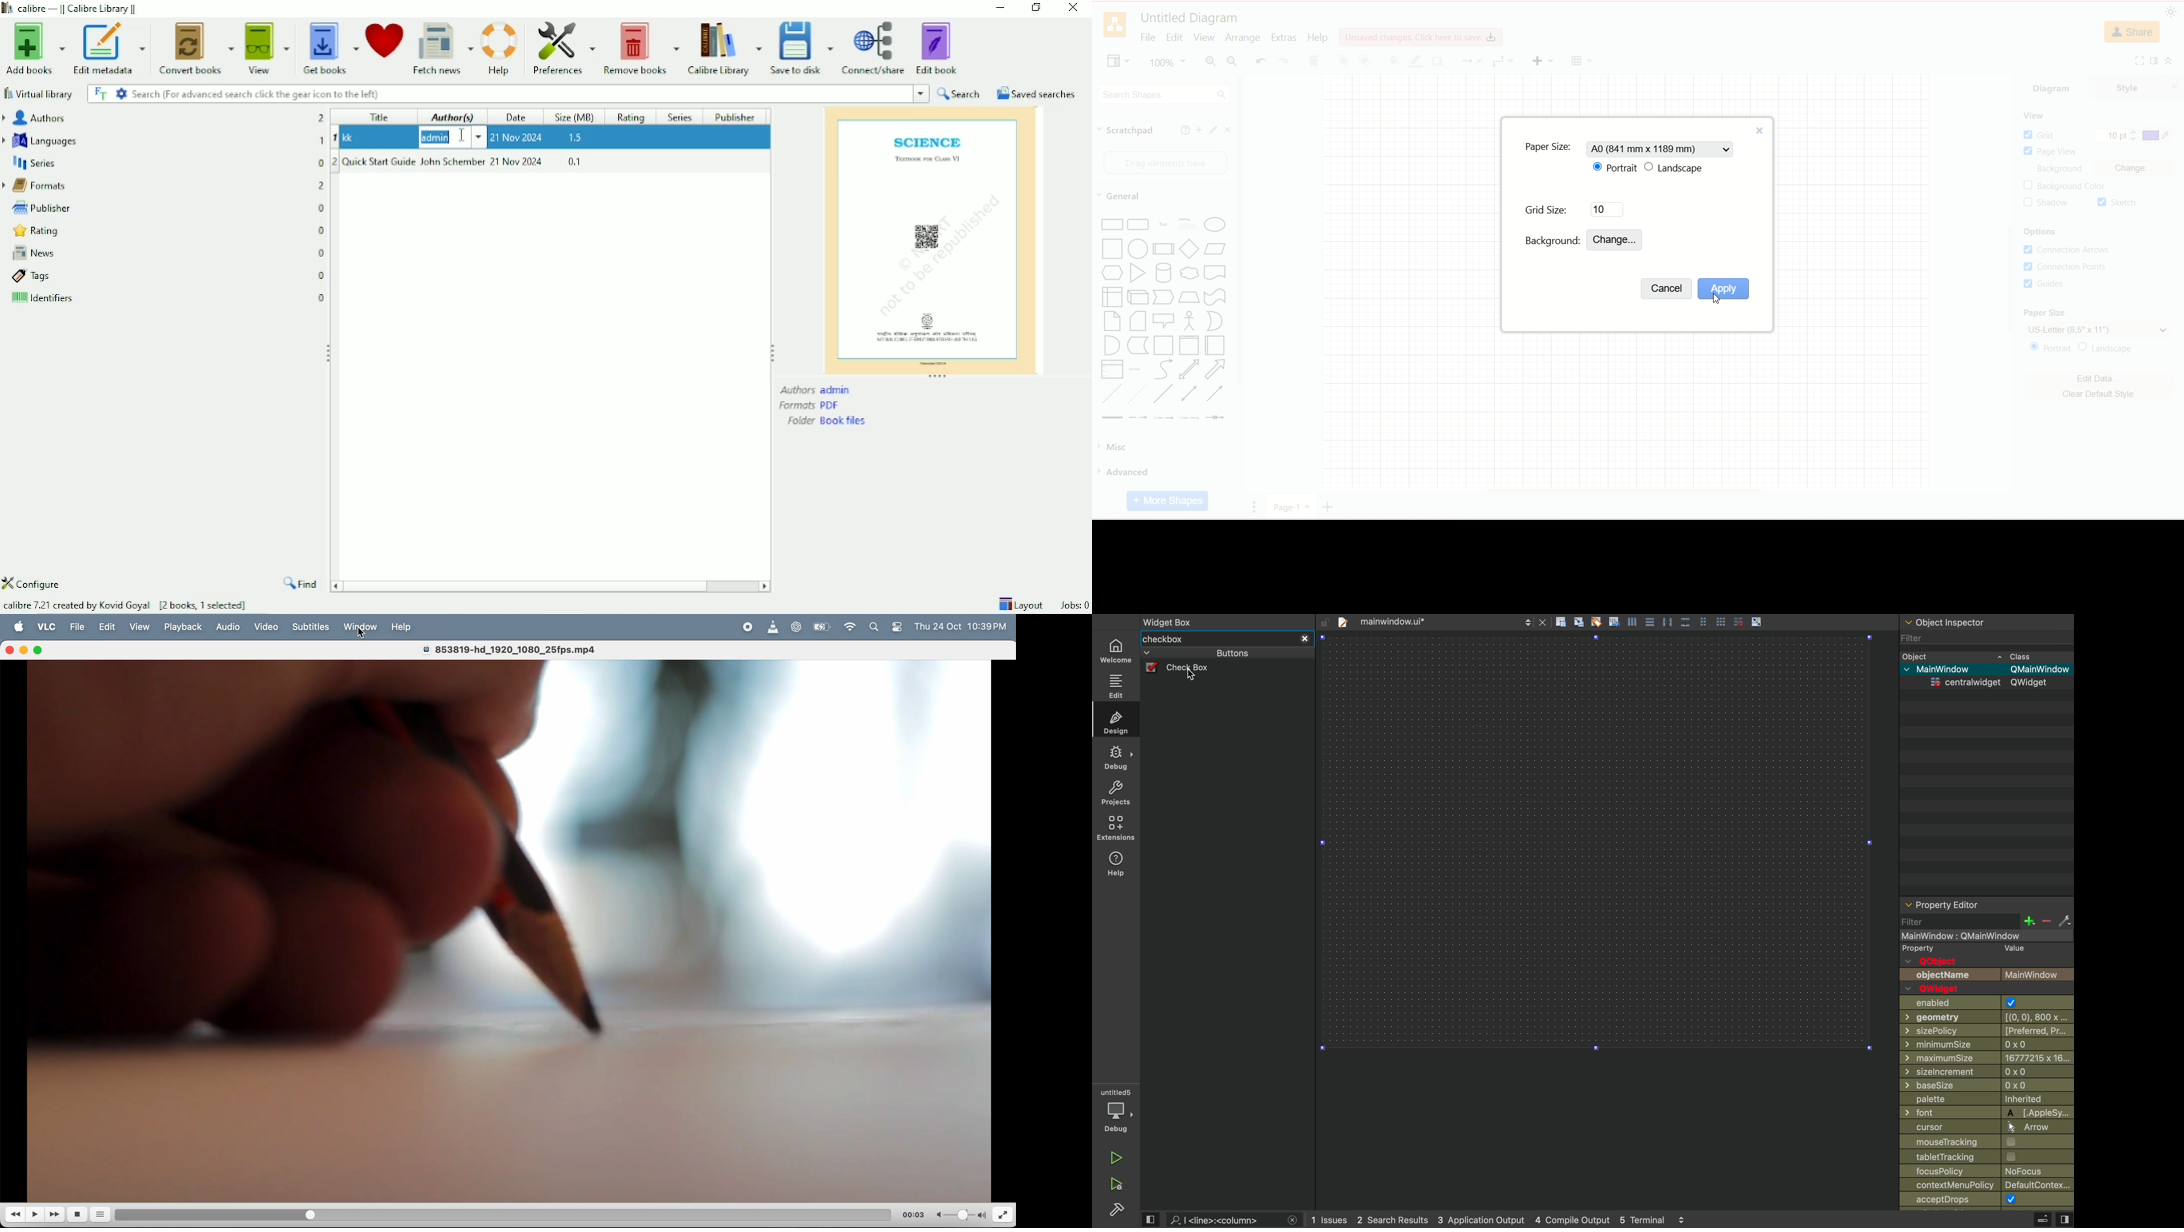  What do you see at coordinates (1215, 298) in the screenshot?
I see `Tape` at bounding box center [1215, 298].